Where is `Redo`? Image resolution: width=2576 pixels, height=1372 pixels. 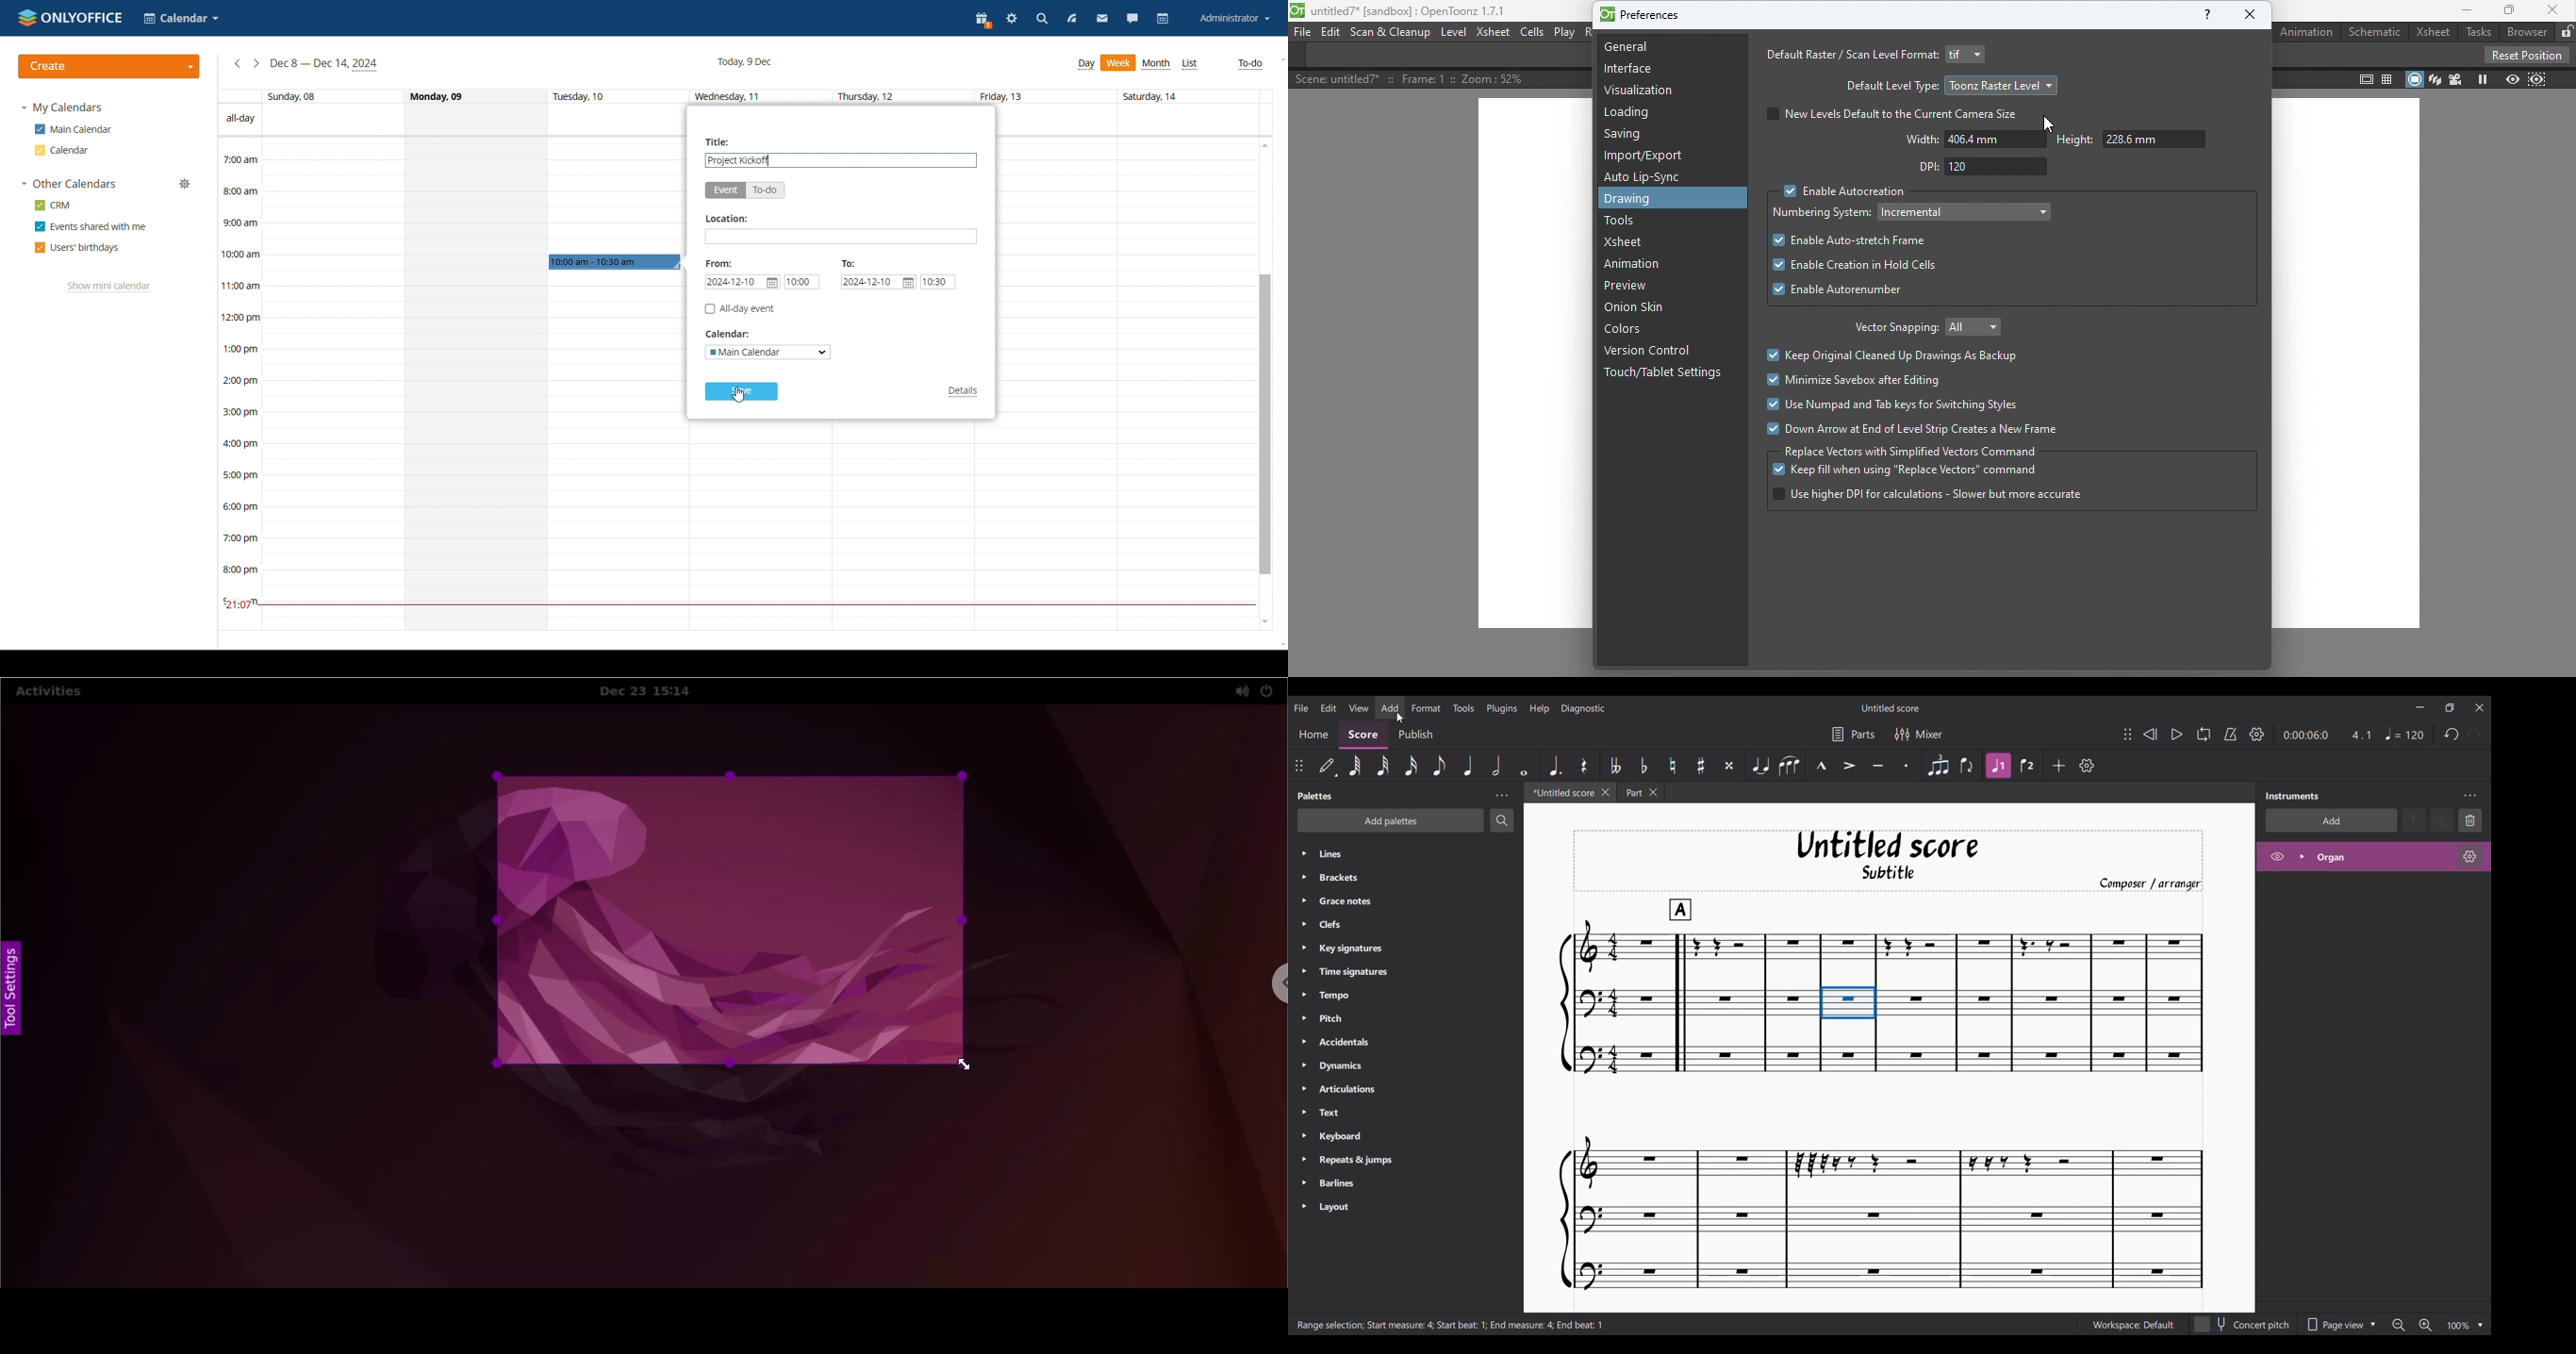 Redo is located at coordinates (2475, 735).